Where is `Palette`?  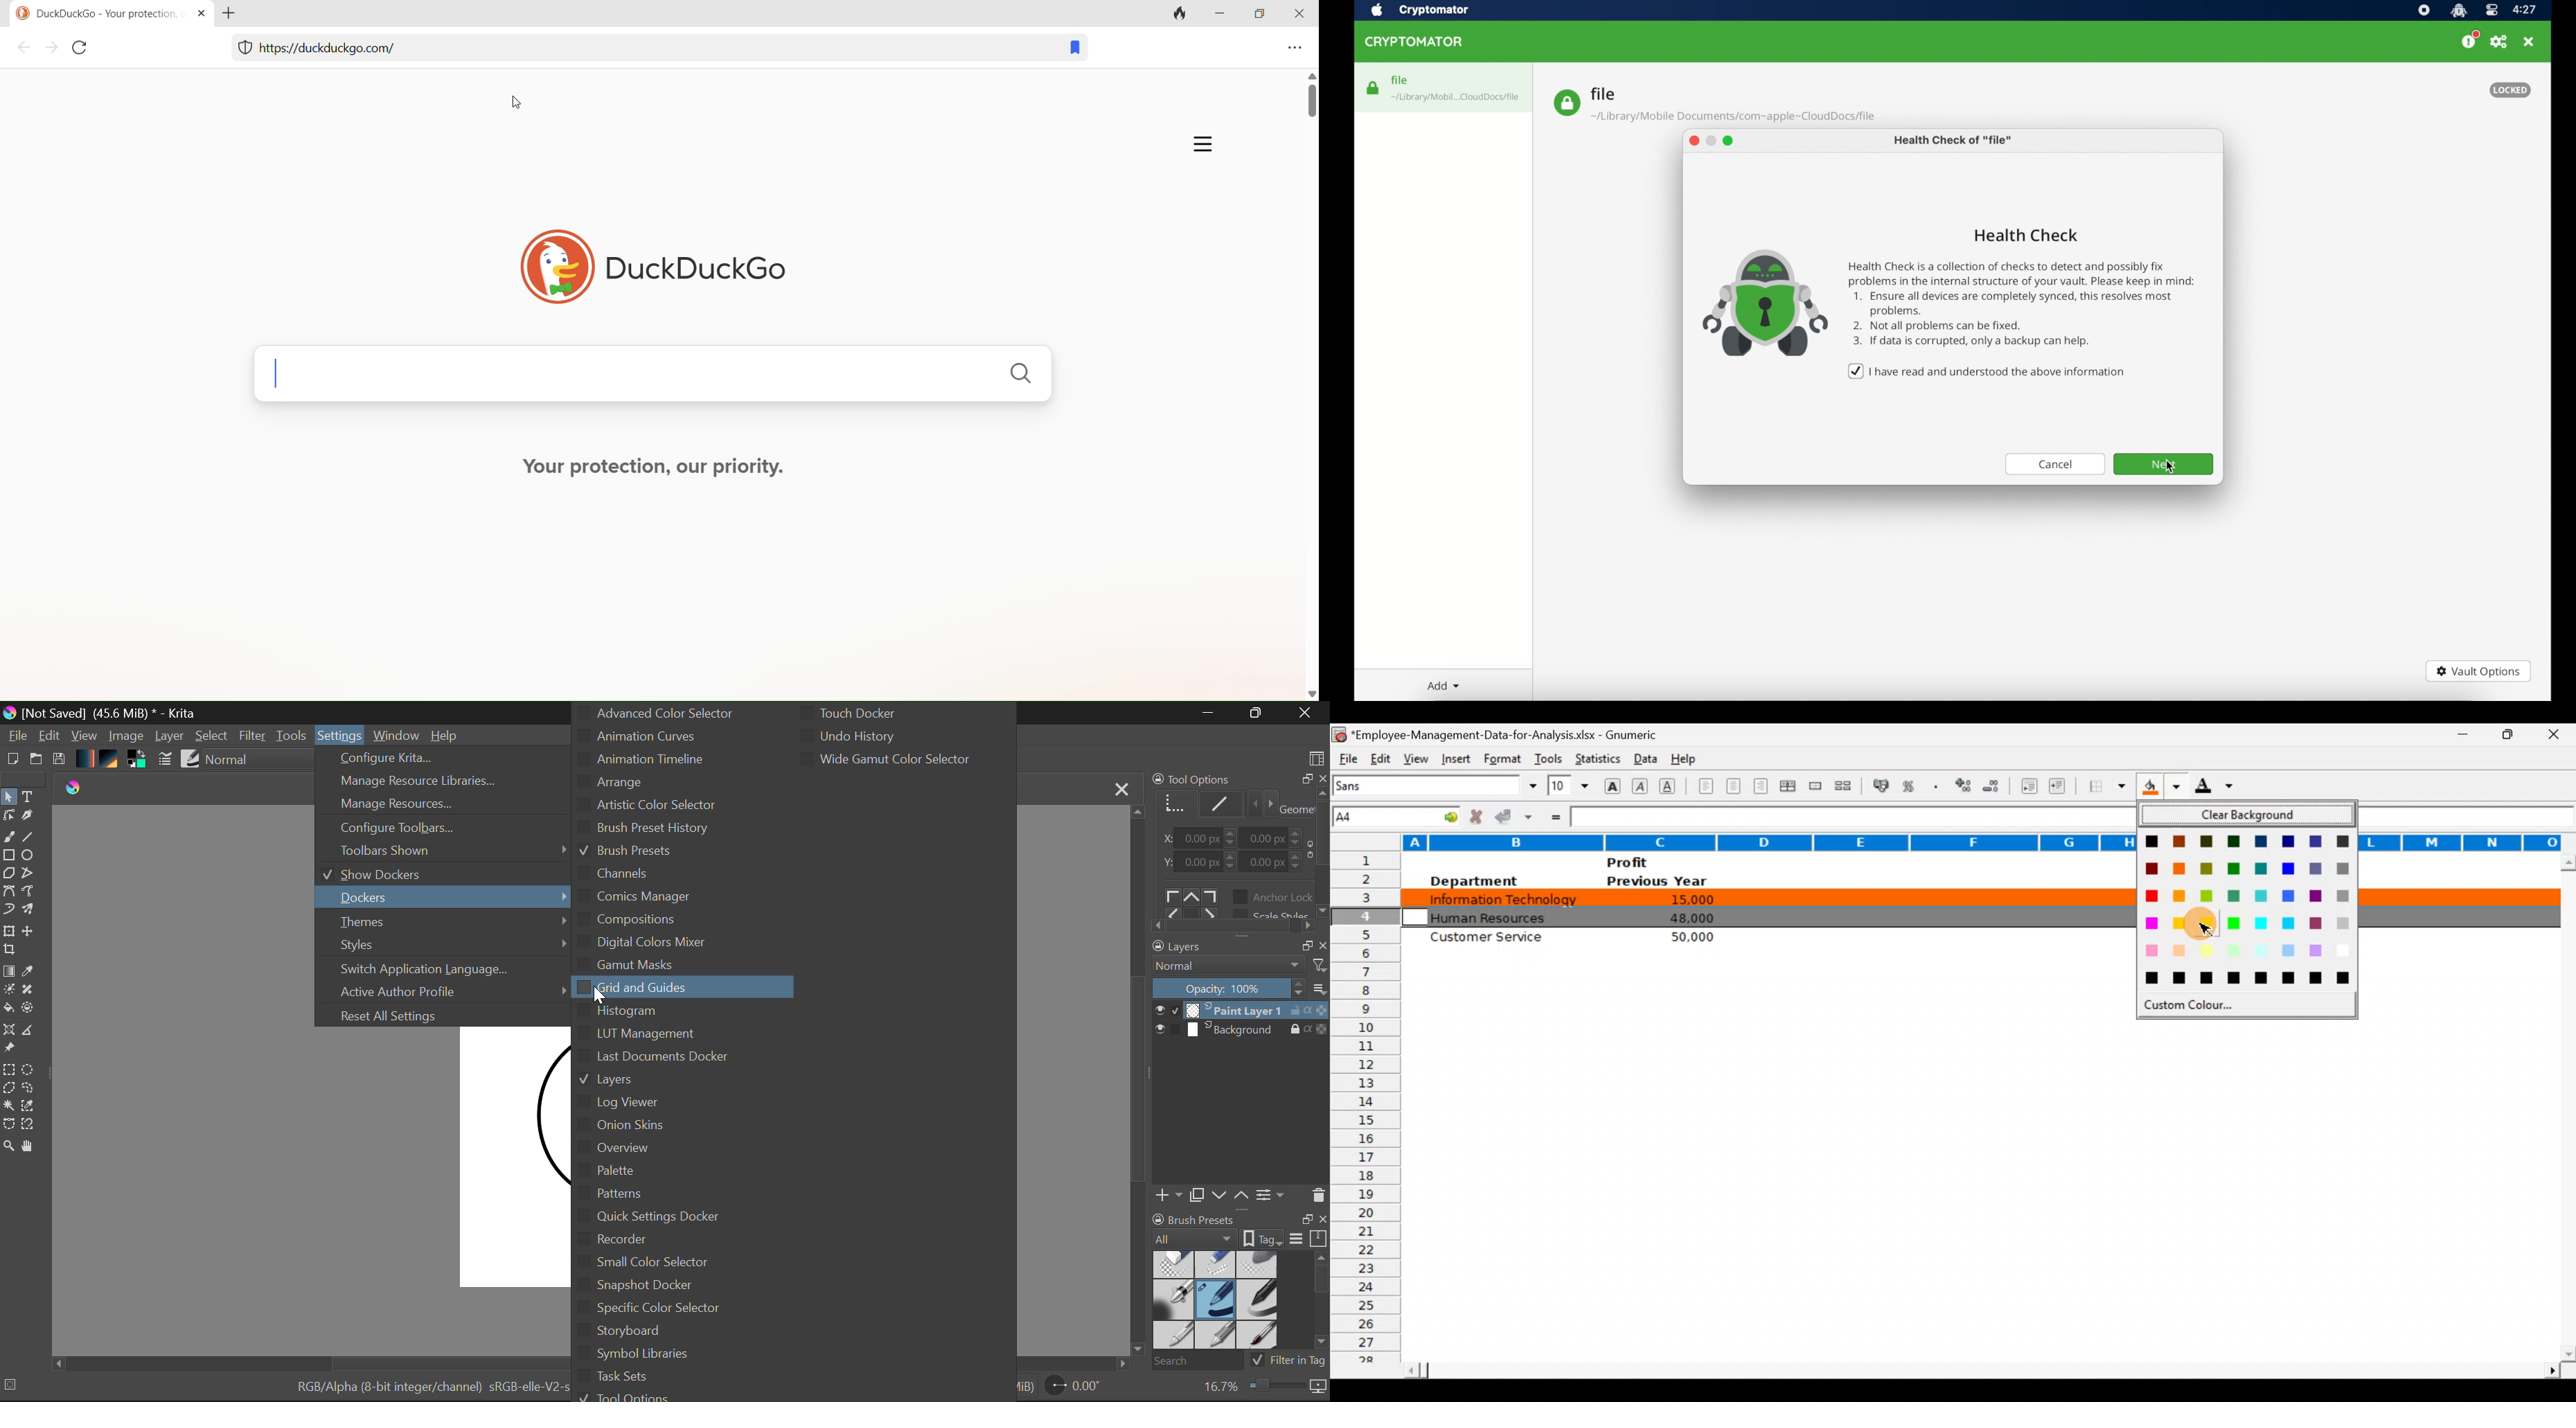
Palette is located at coordinates (707, 1171).